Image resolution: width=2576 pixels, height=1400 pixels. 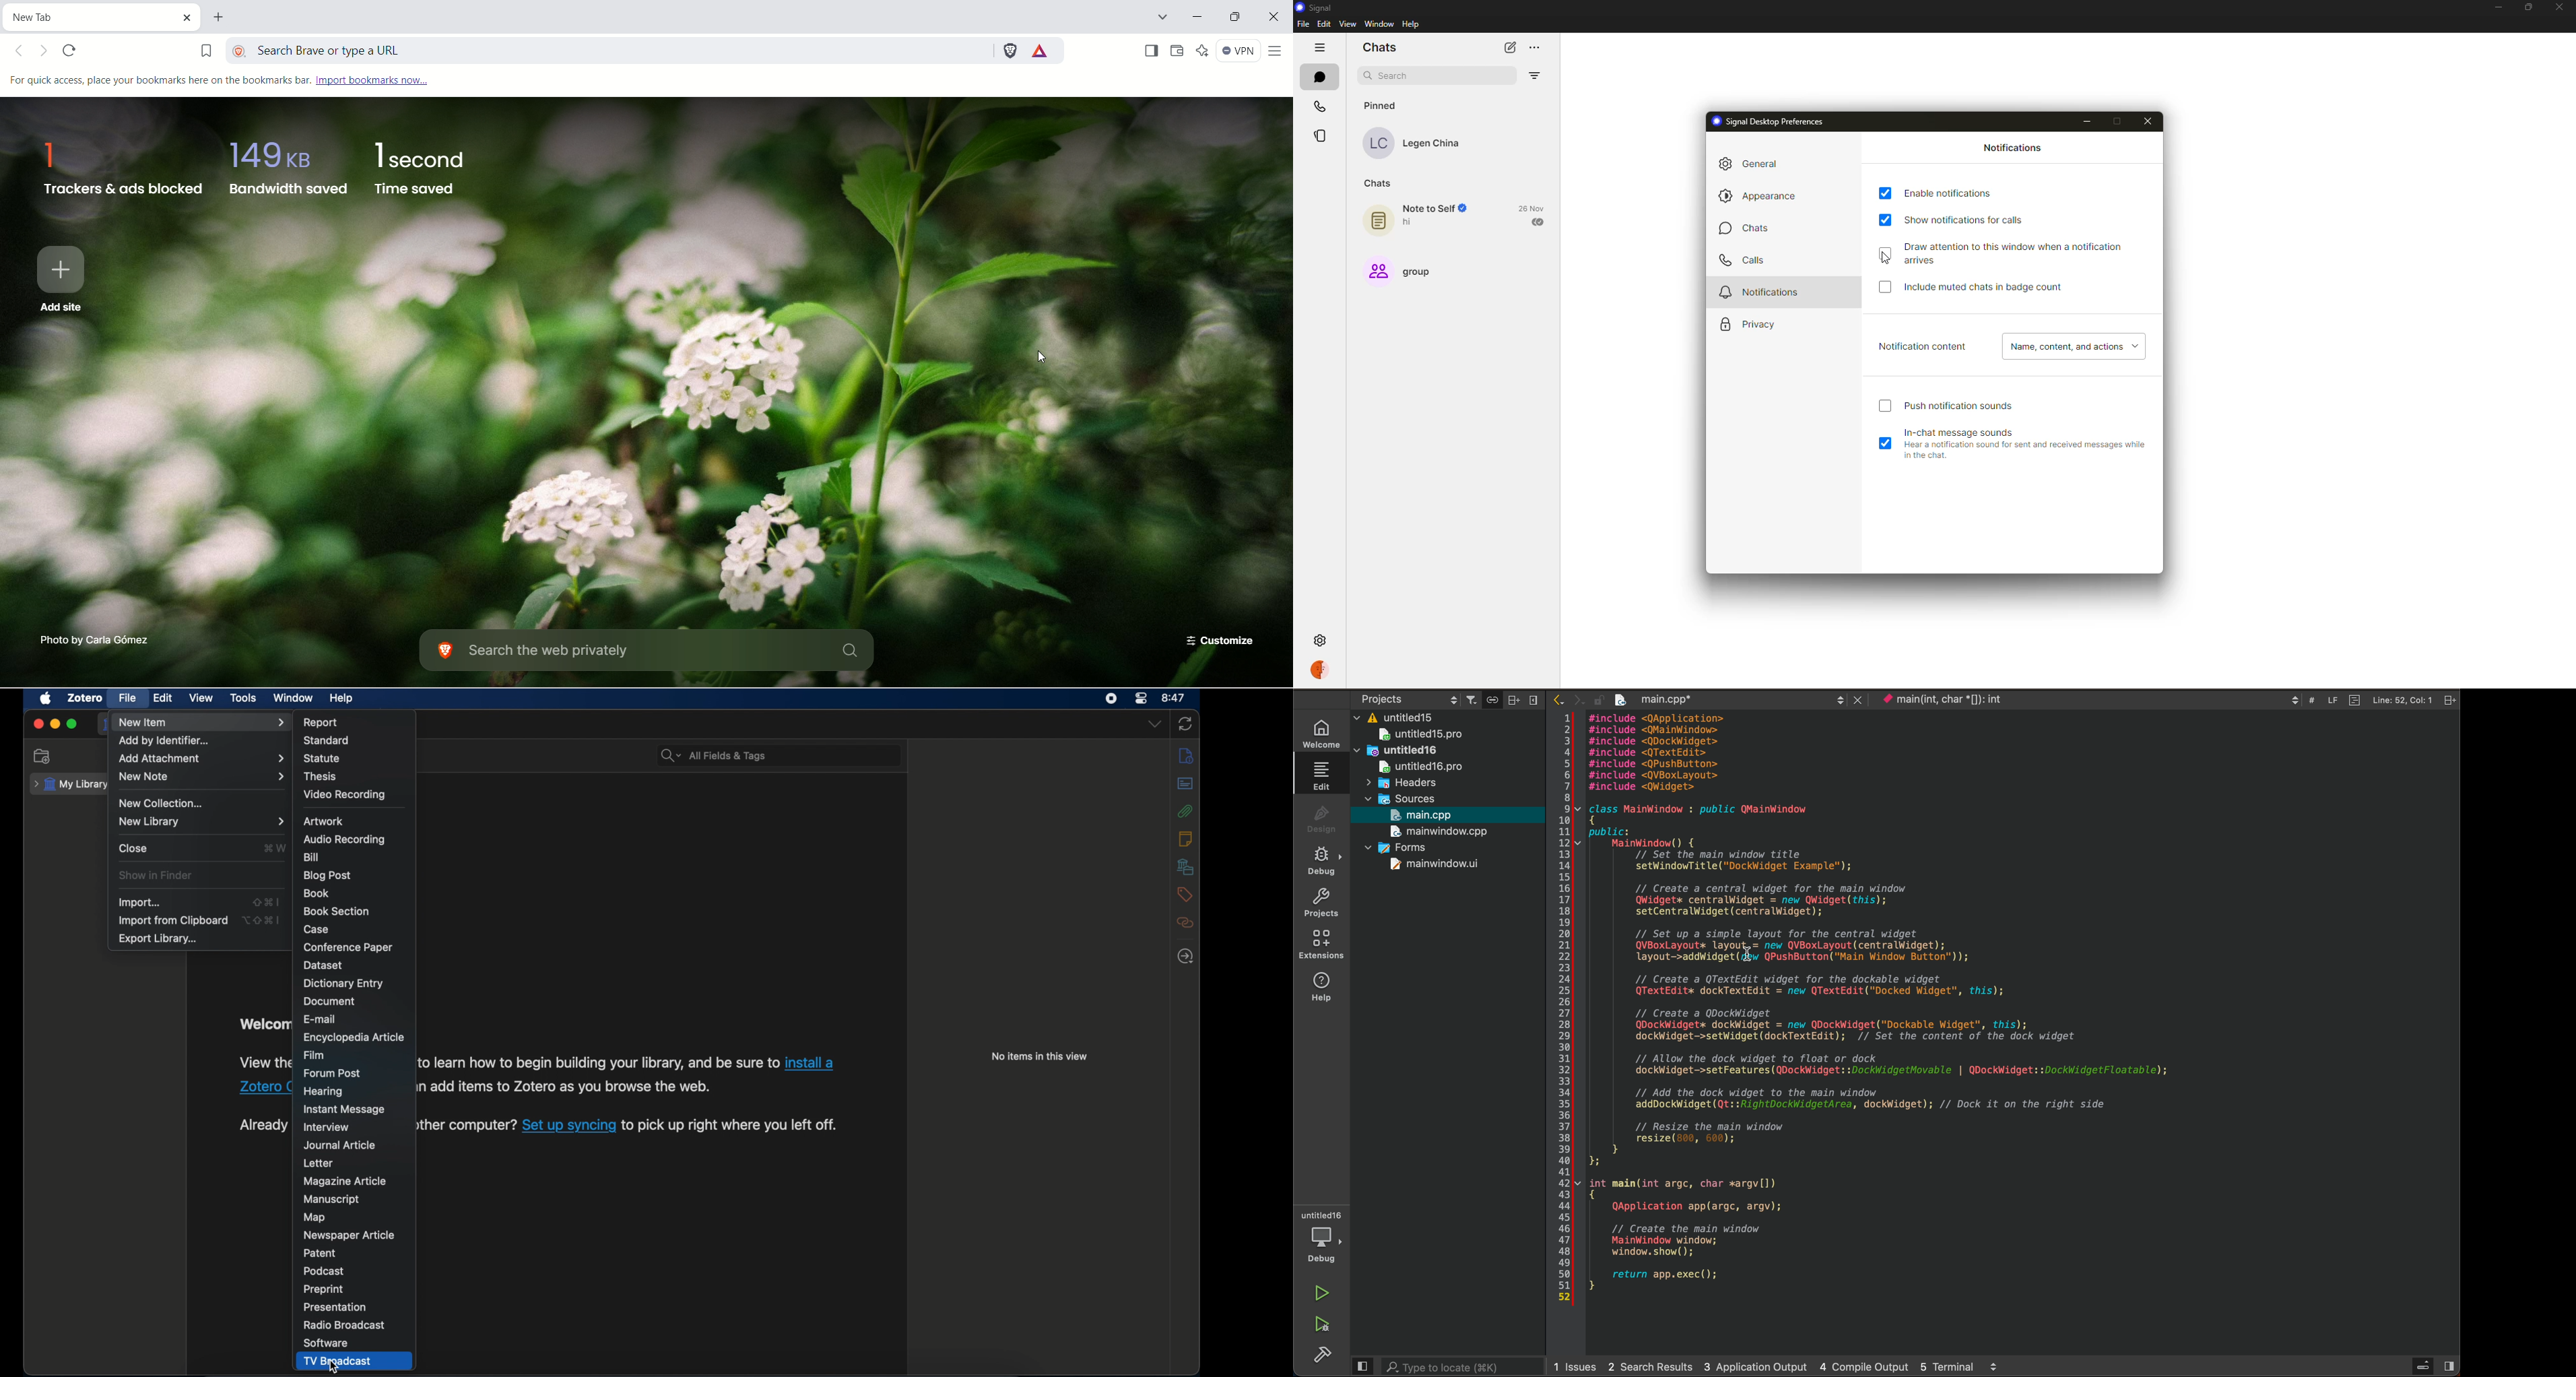 What do you see at coordinates (2120, 120) in the screenshot?
I see `maximize` at bounding box center [2120, 120].